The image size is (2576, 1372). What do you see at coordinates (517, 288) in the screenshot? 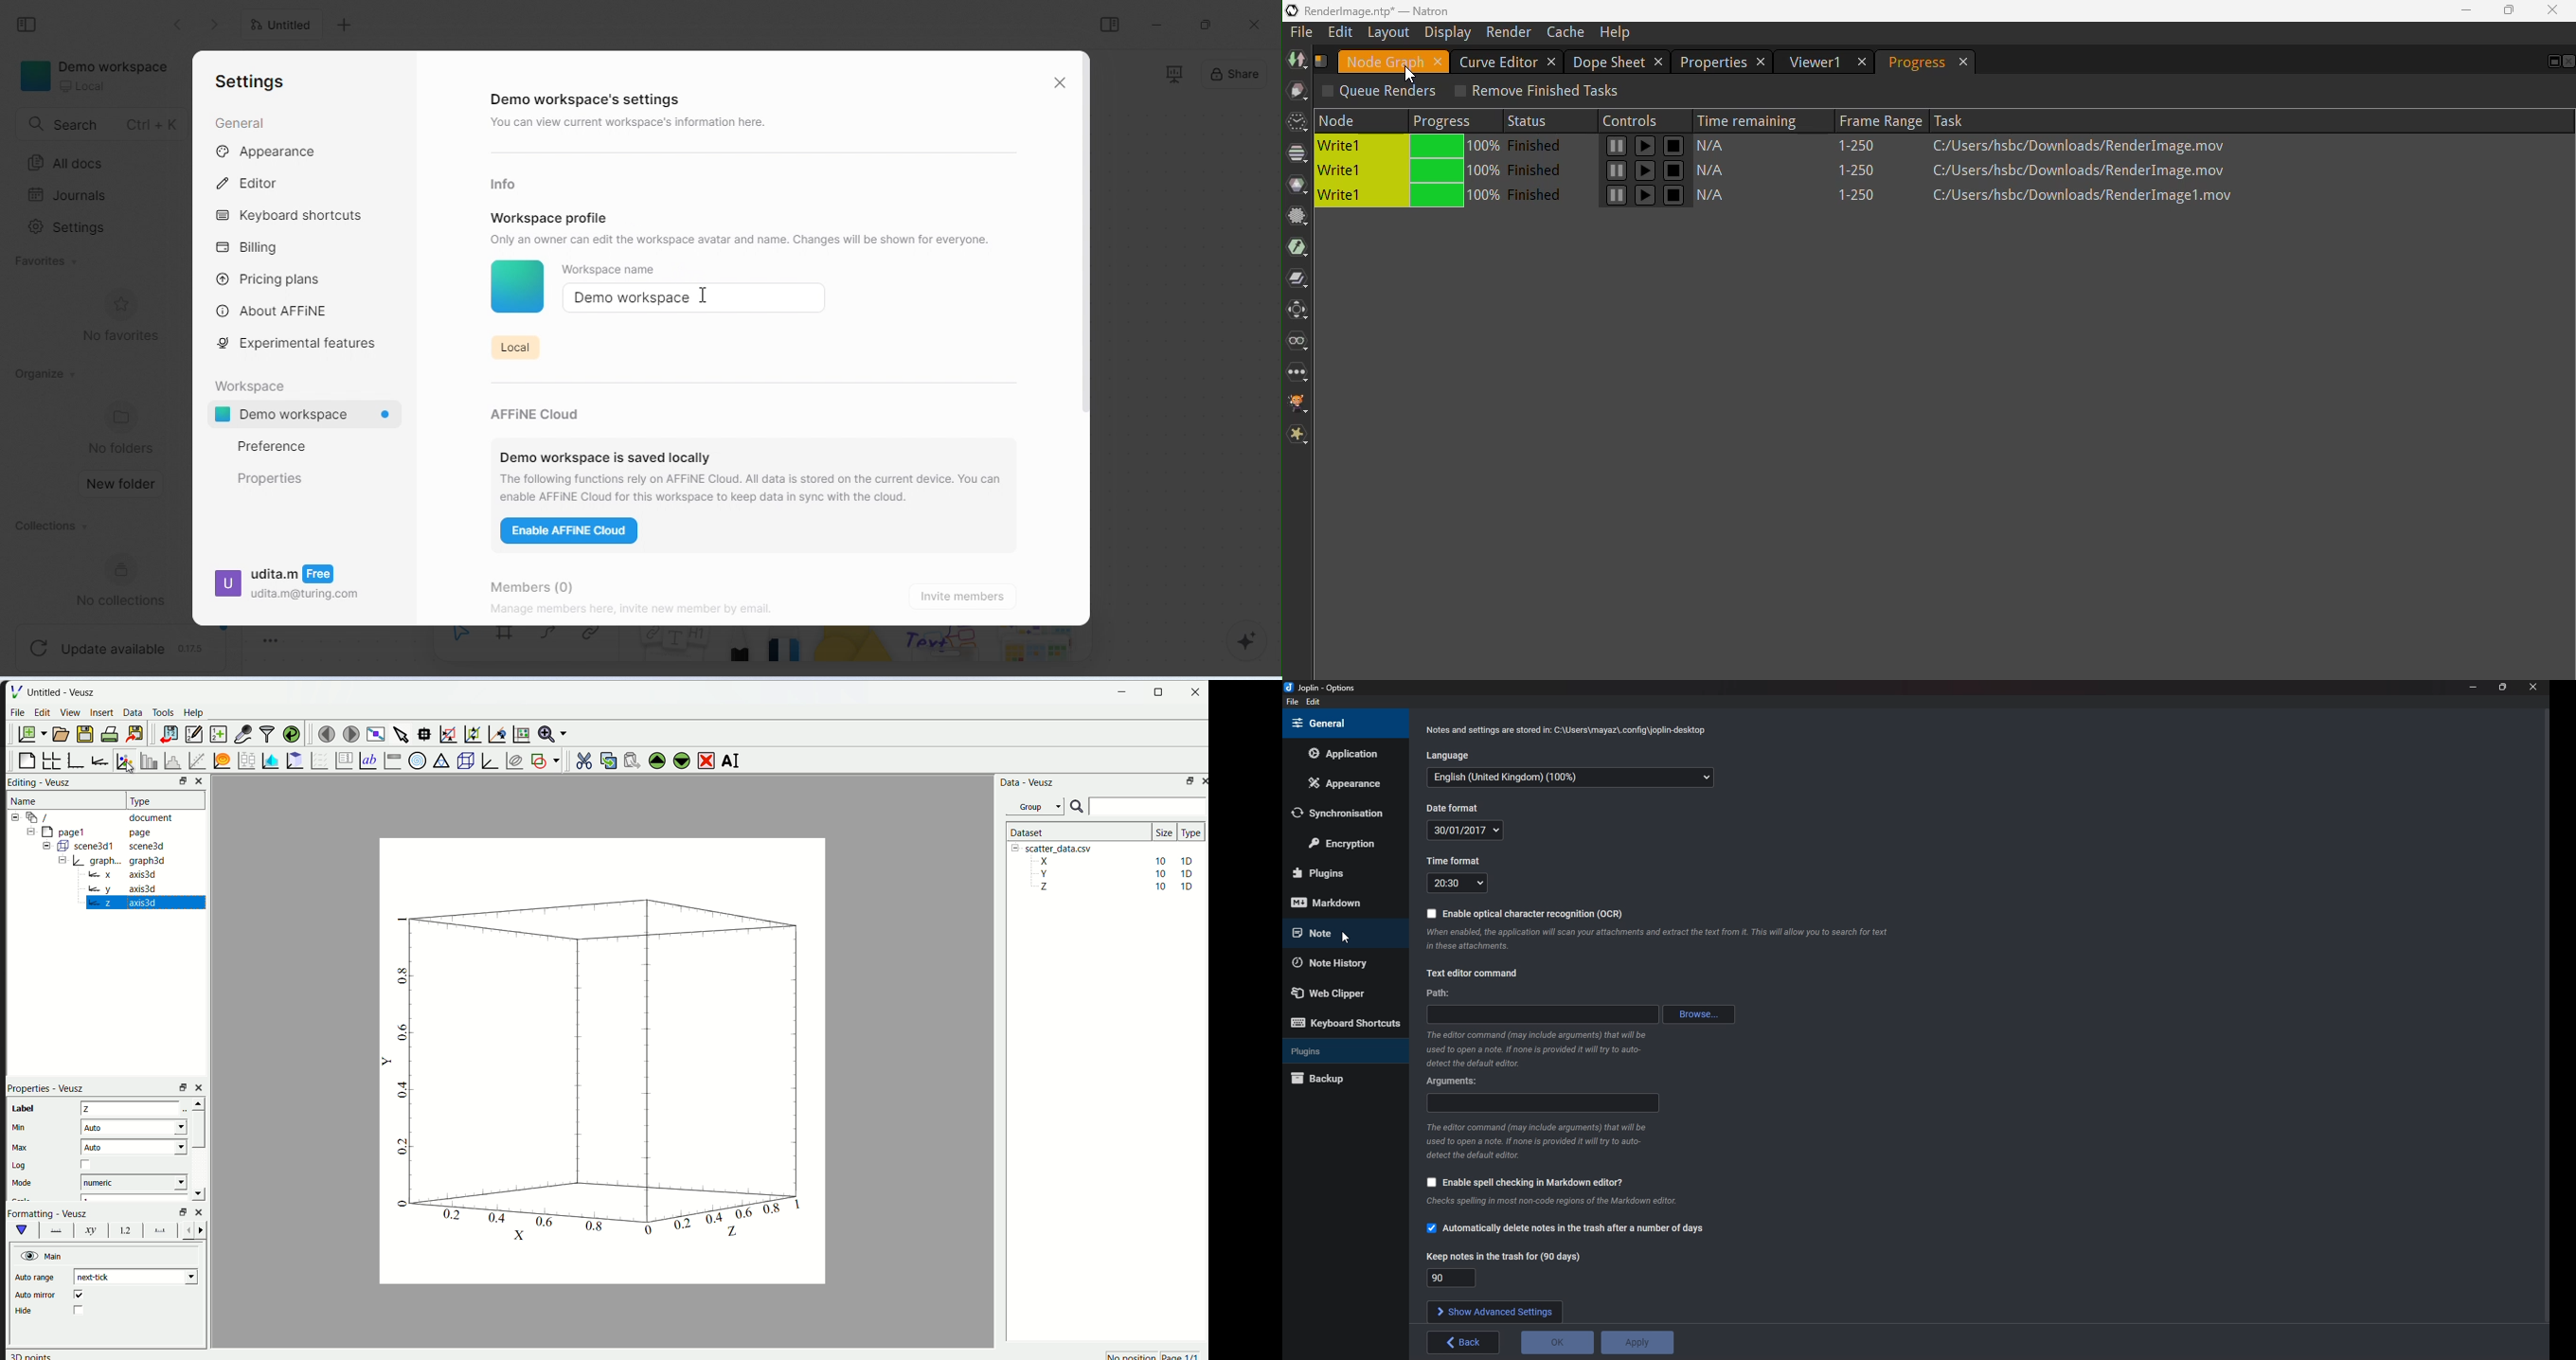
I see `workspace icon` at bounding box center [517, 288].